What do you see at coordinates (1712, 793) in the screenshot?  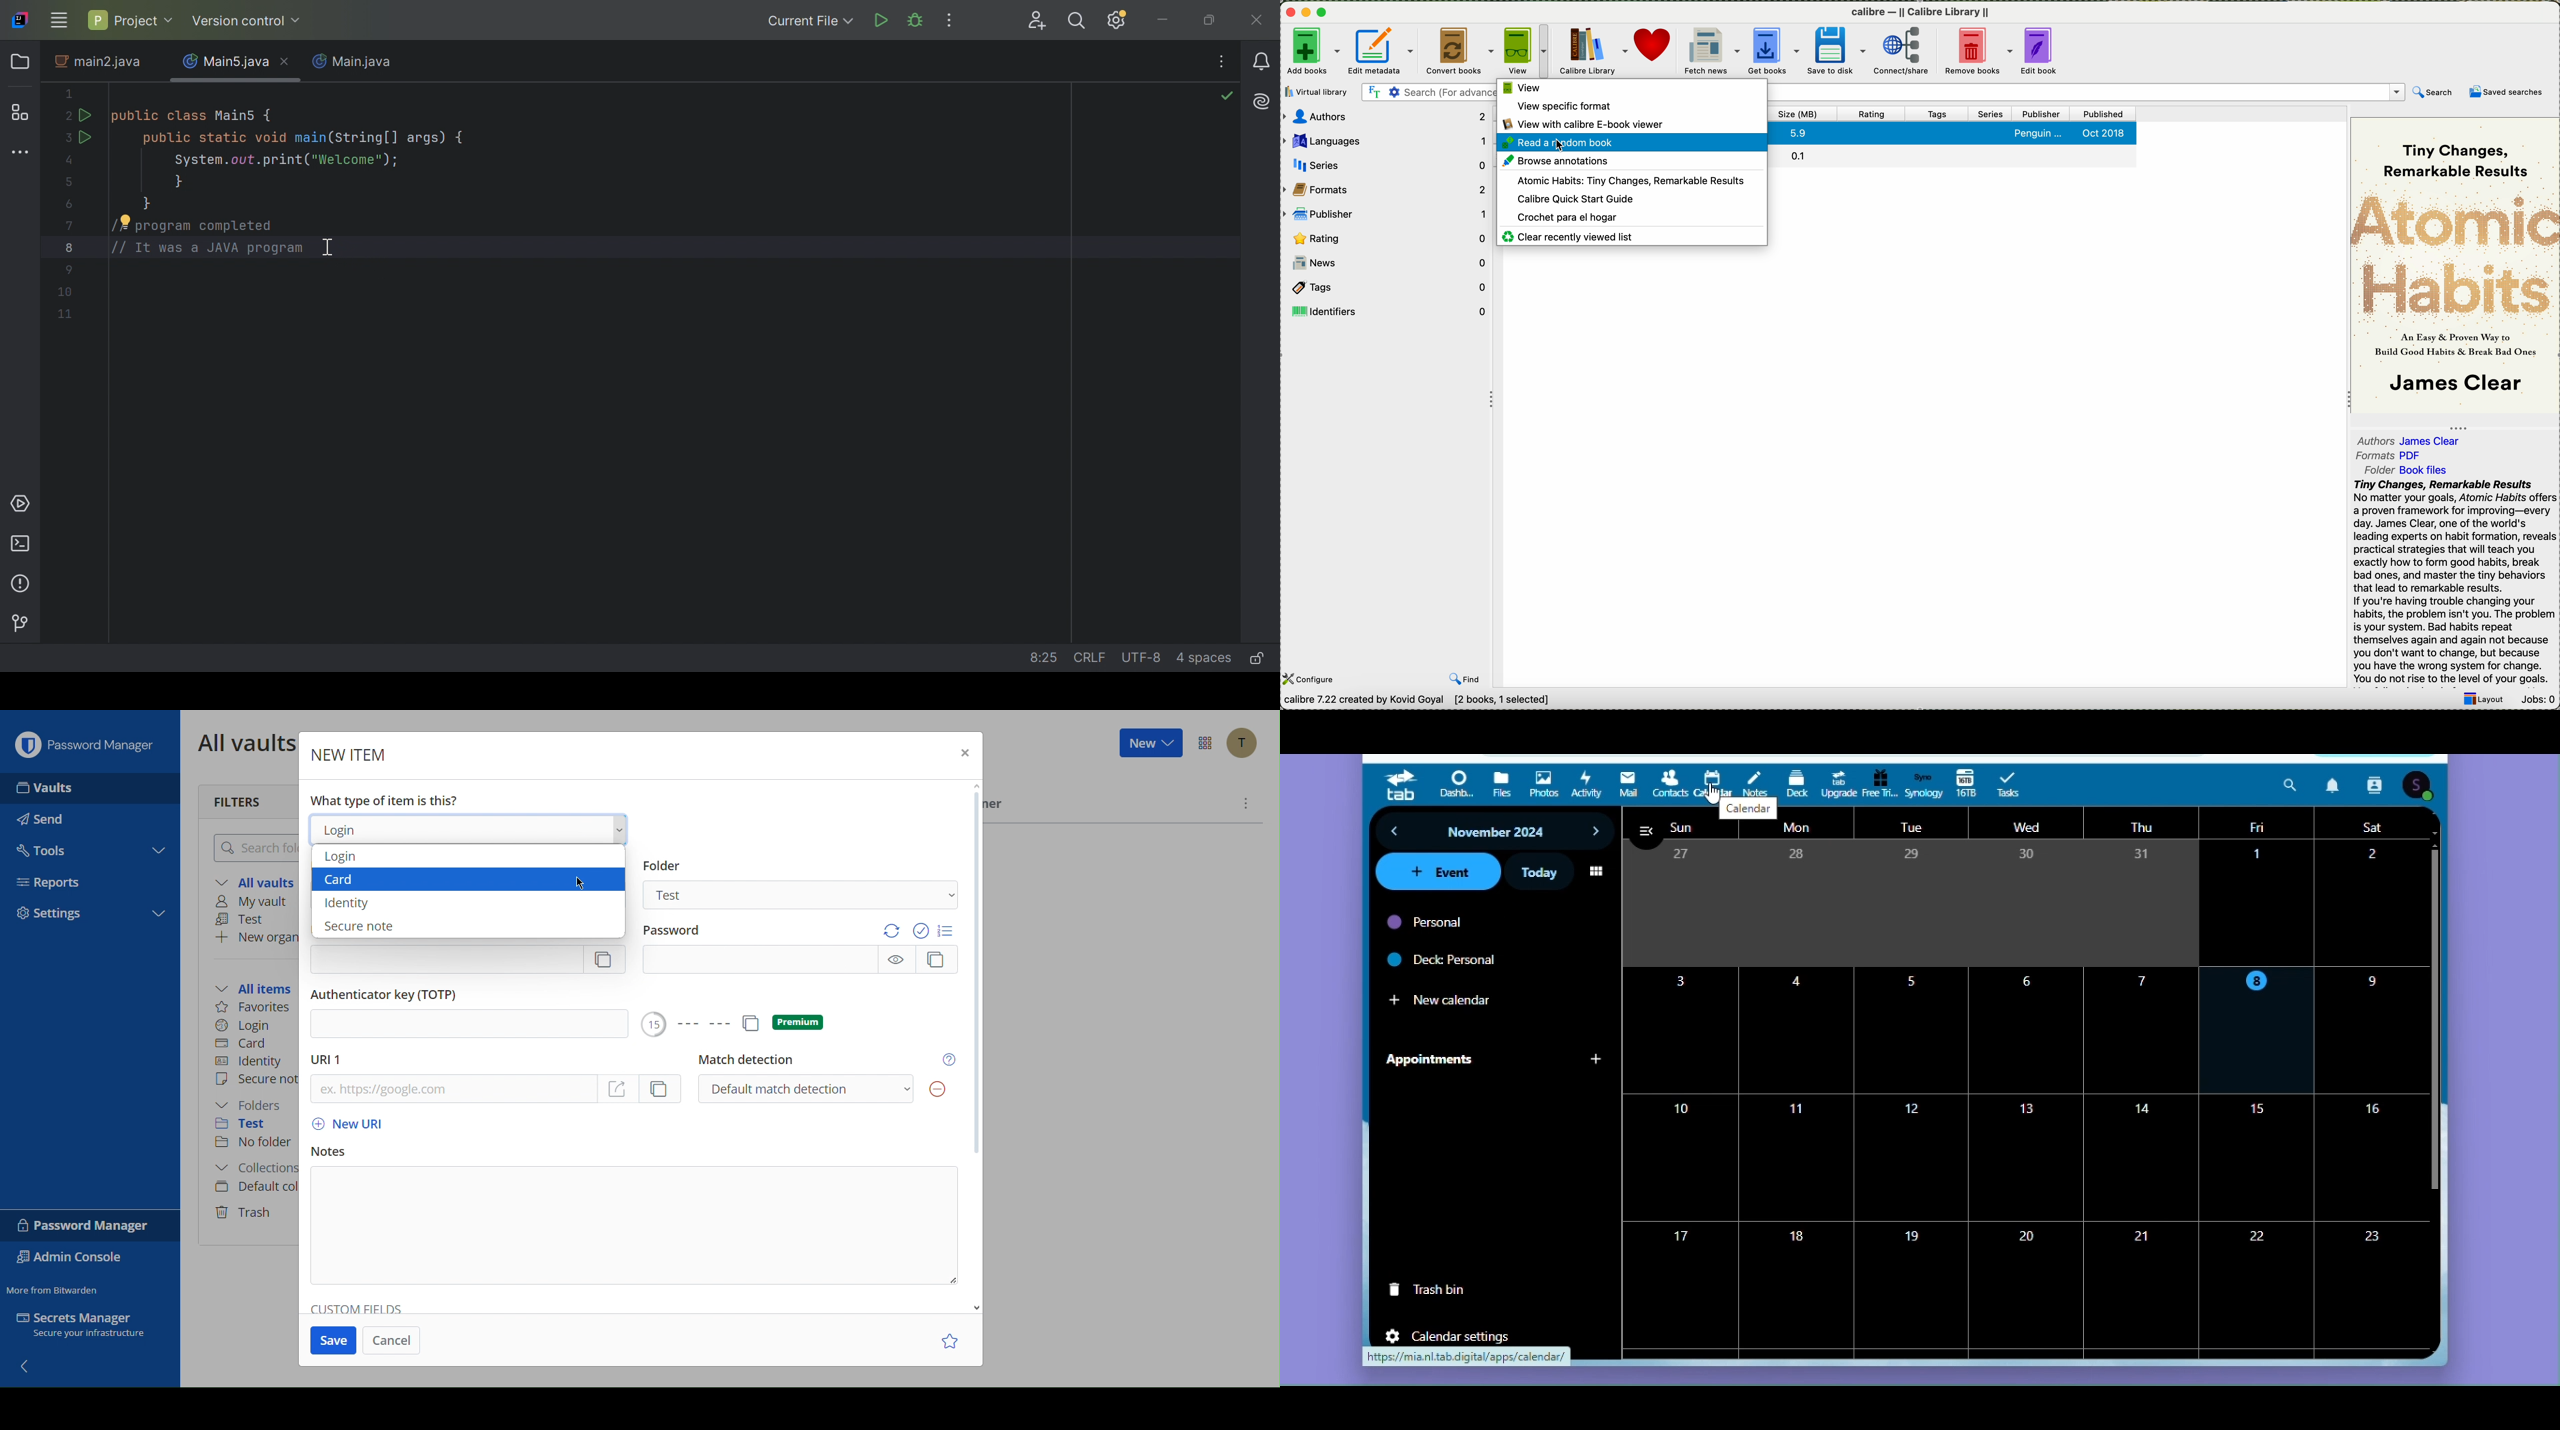 I see `Cursor` at bounding box center [1712, 793].